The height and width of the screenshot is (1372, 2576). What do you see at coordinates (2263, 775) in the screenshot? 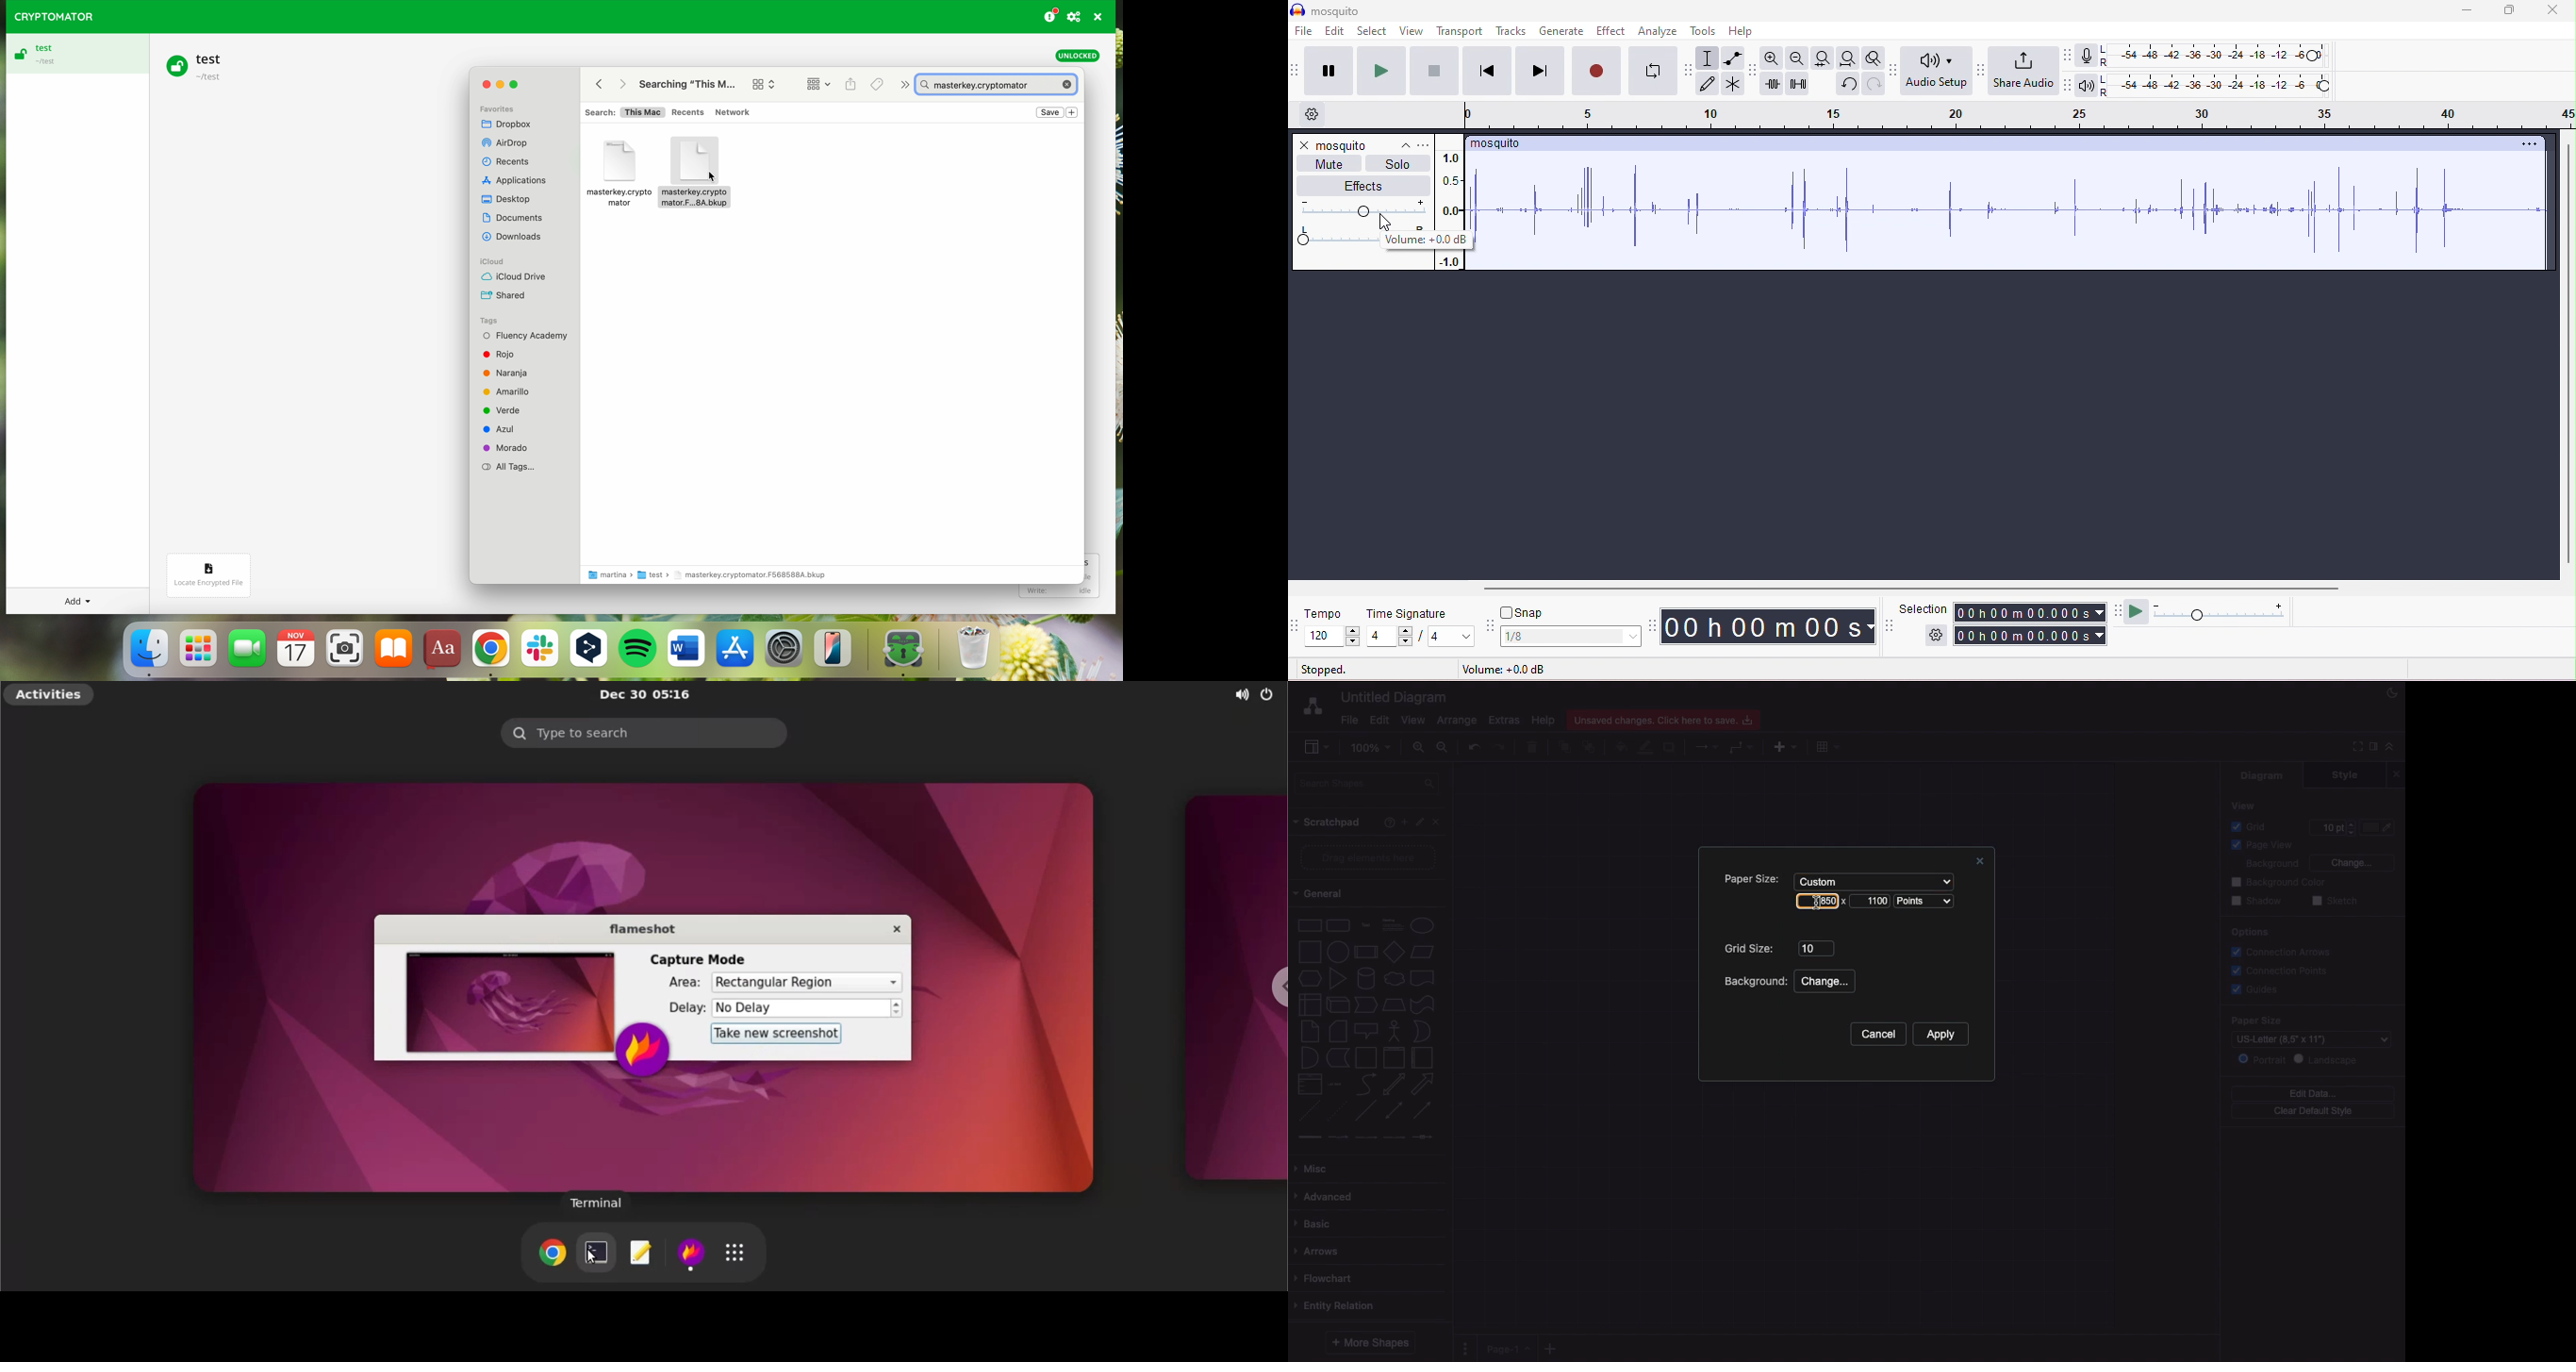
I see `Diagram` at bounding box center [2263, 775].